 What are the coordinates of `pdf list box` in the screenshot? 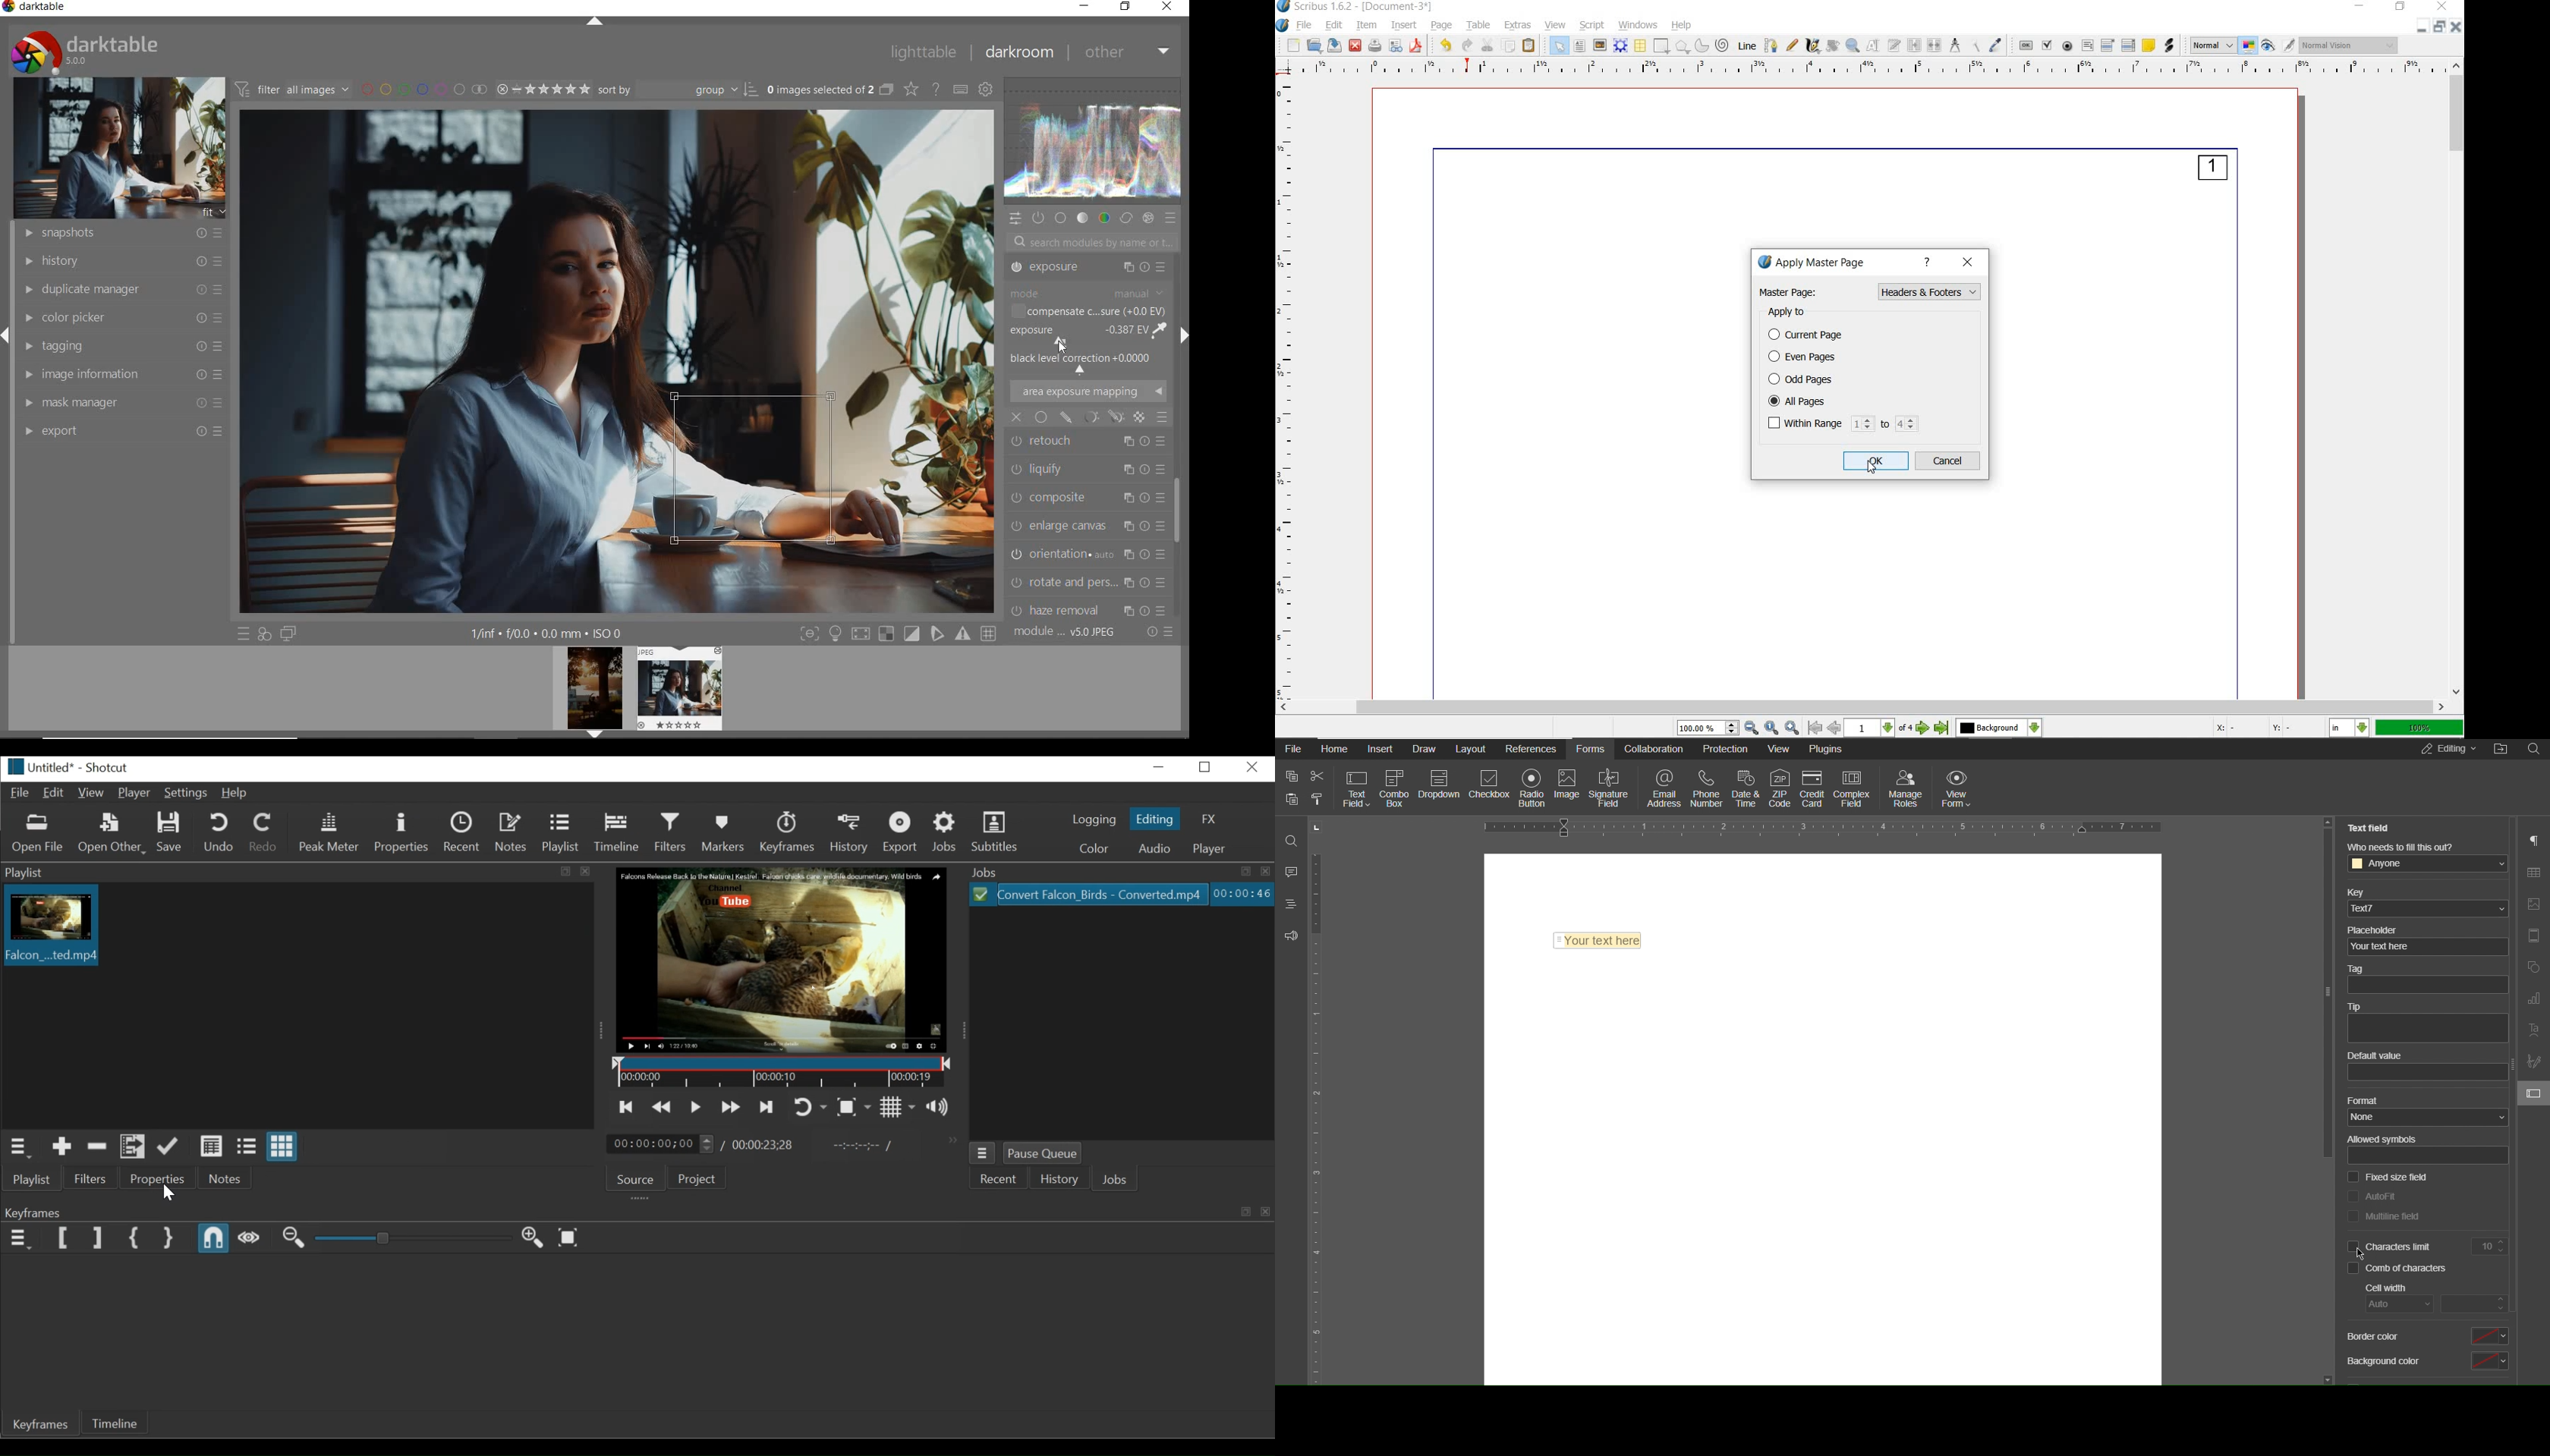 It's located at (2130, 45).